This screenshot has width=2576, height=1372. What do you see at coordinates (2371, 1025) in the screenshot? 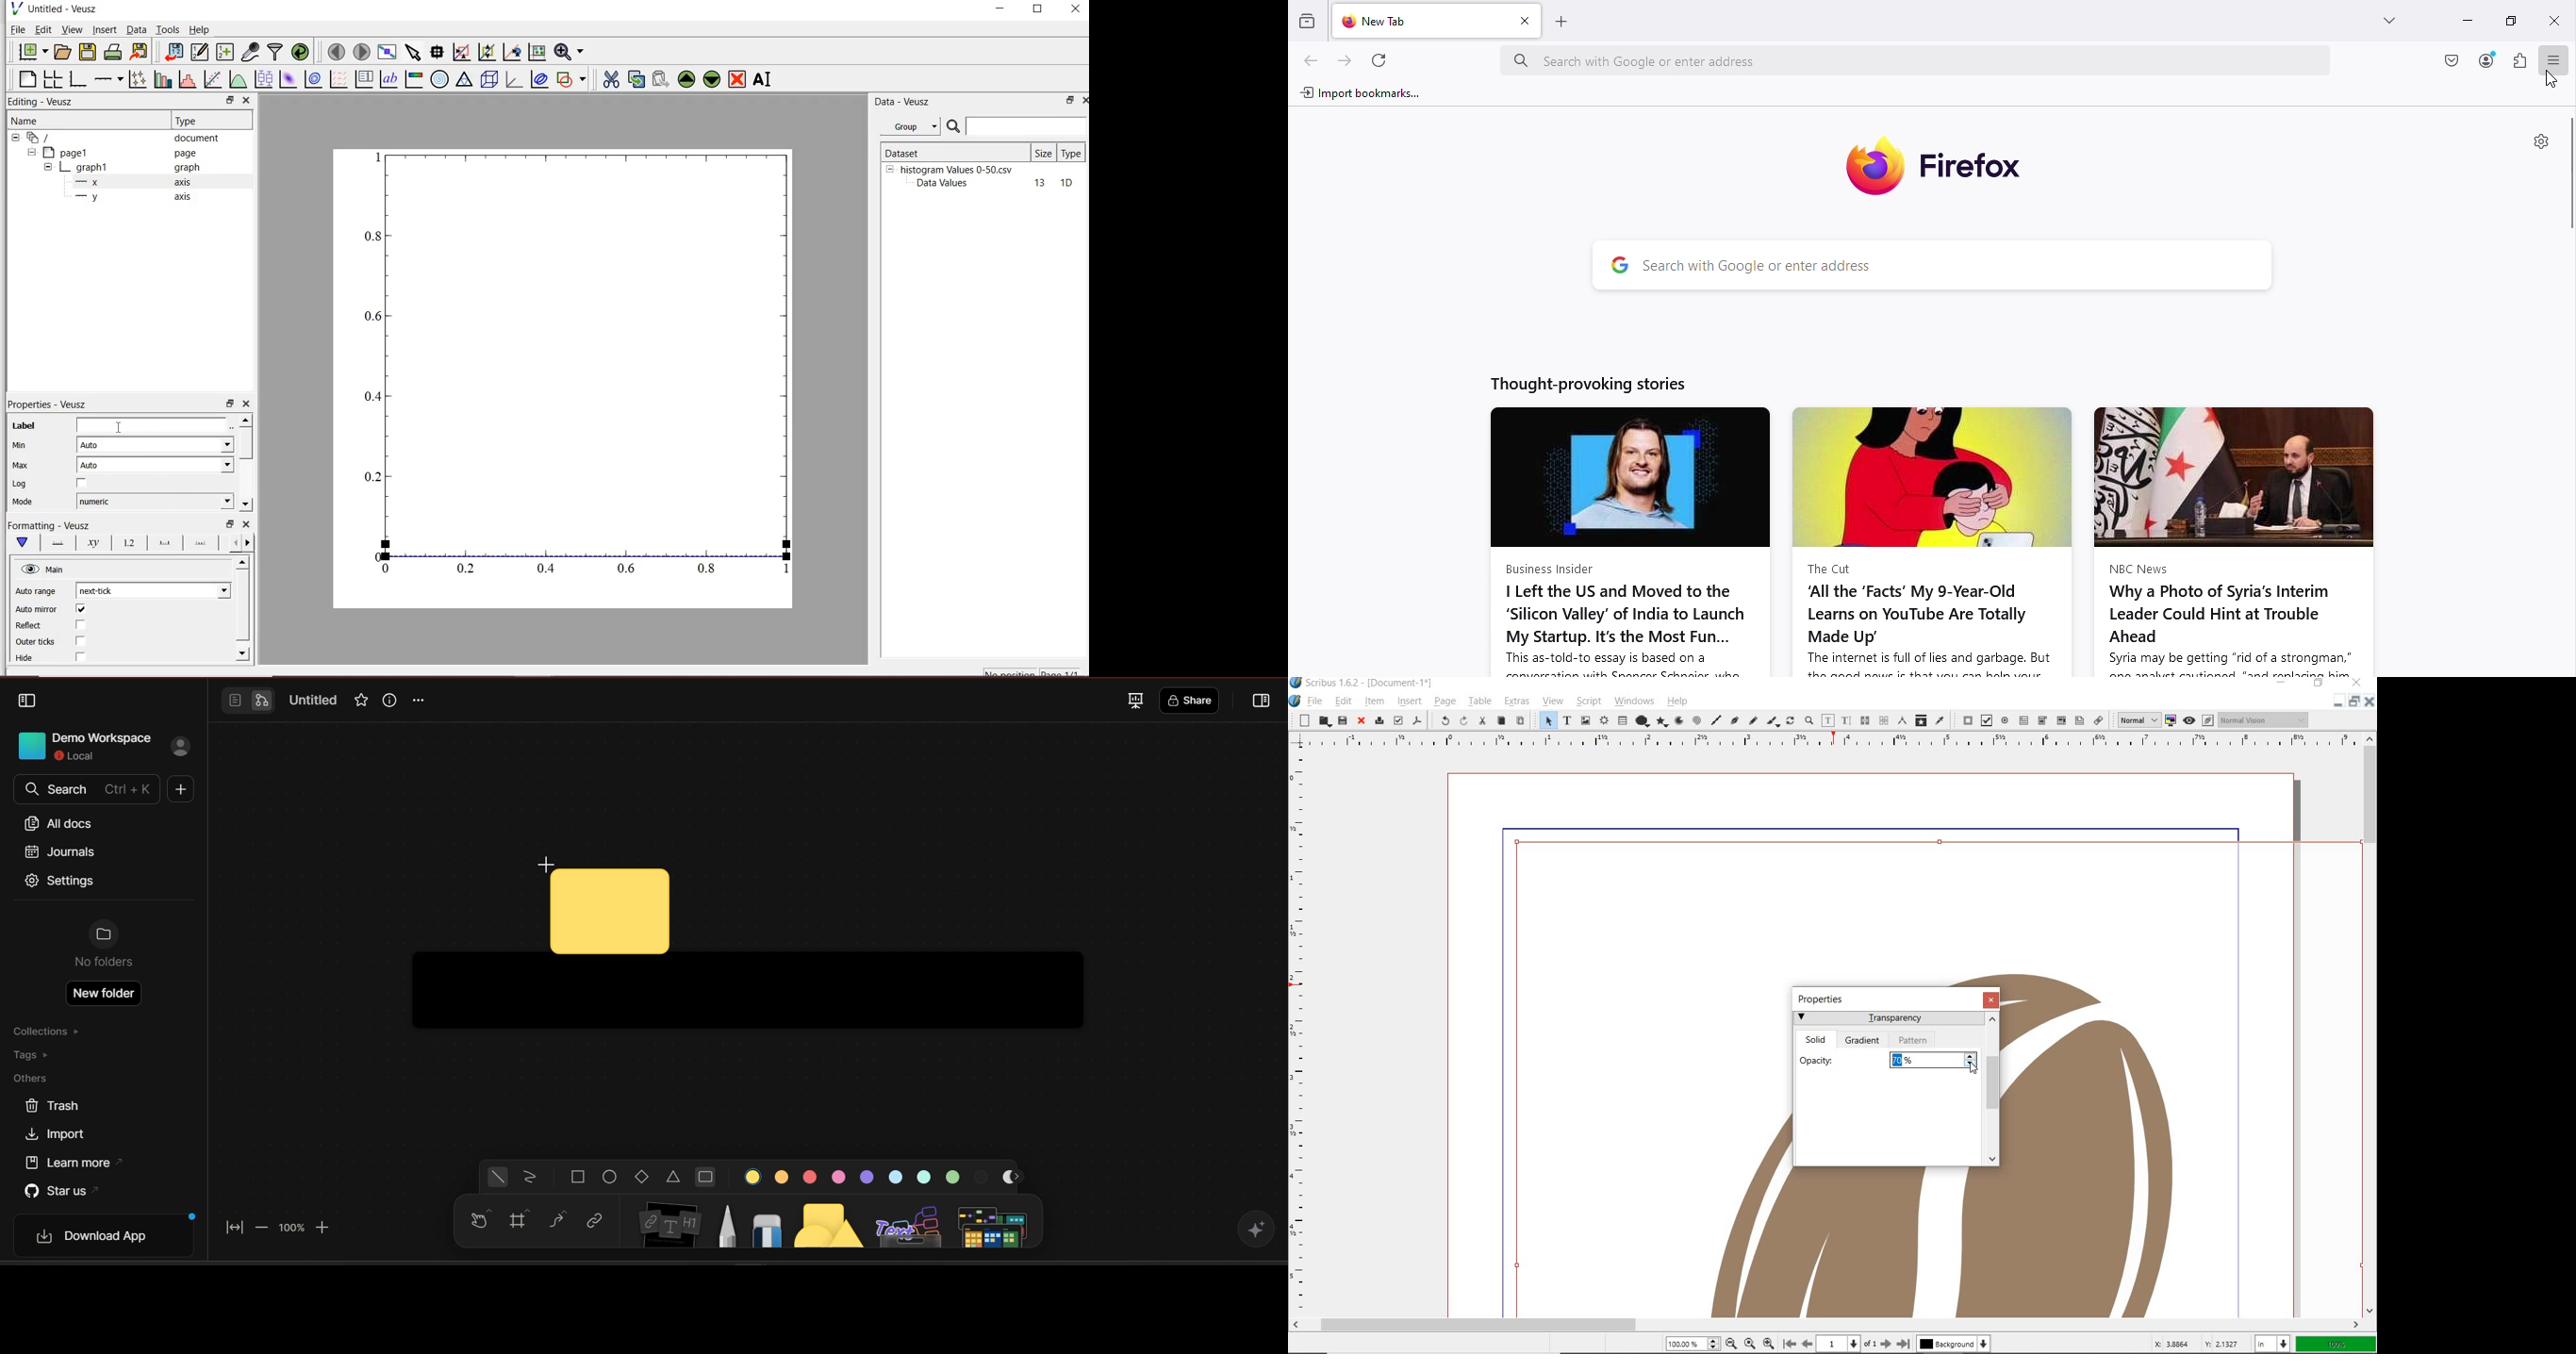
I see `scrollbar` at bounding box center [2371, 1025].